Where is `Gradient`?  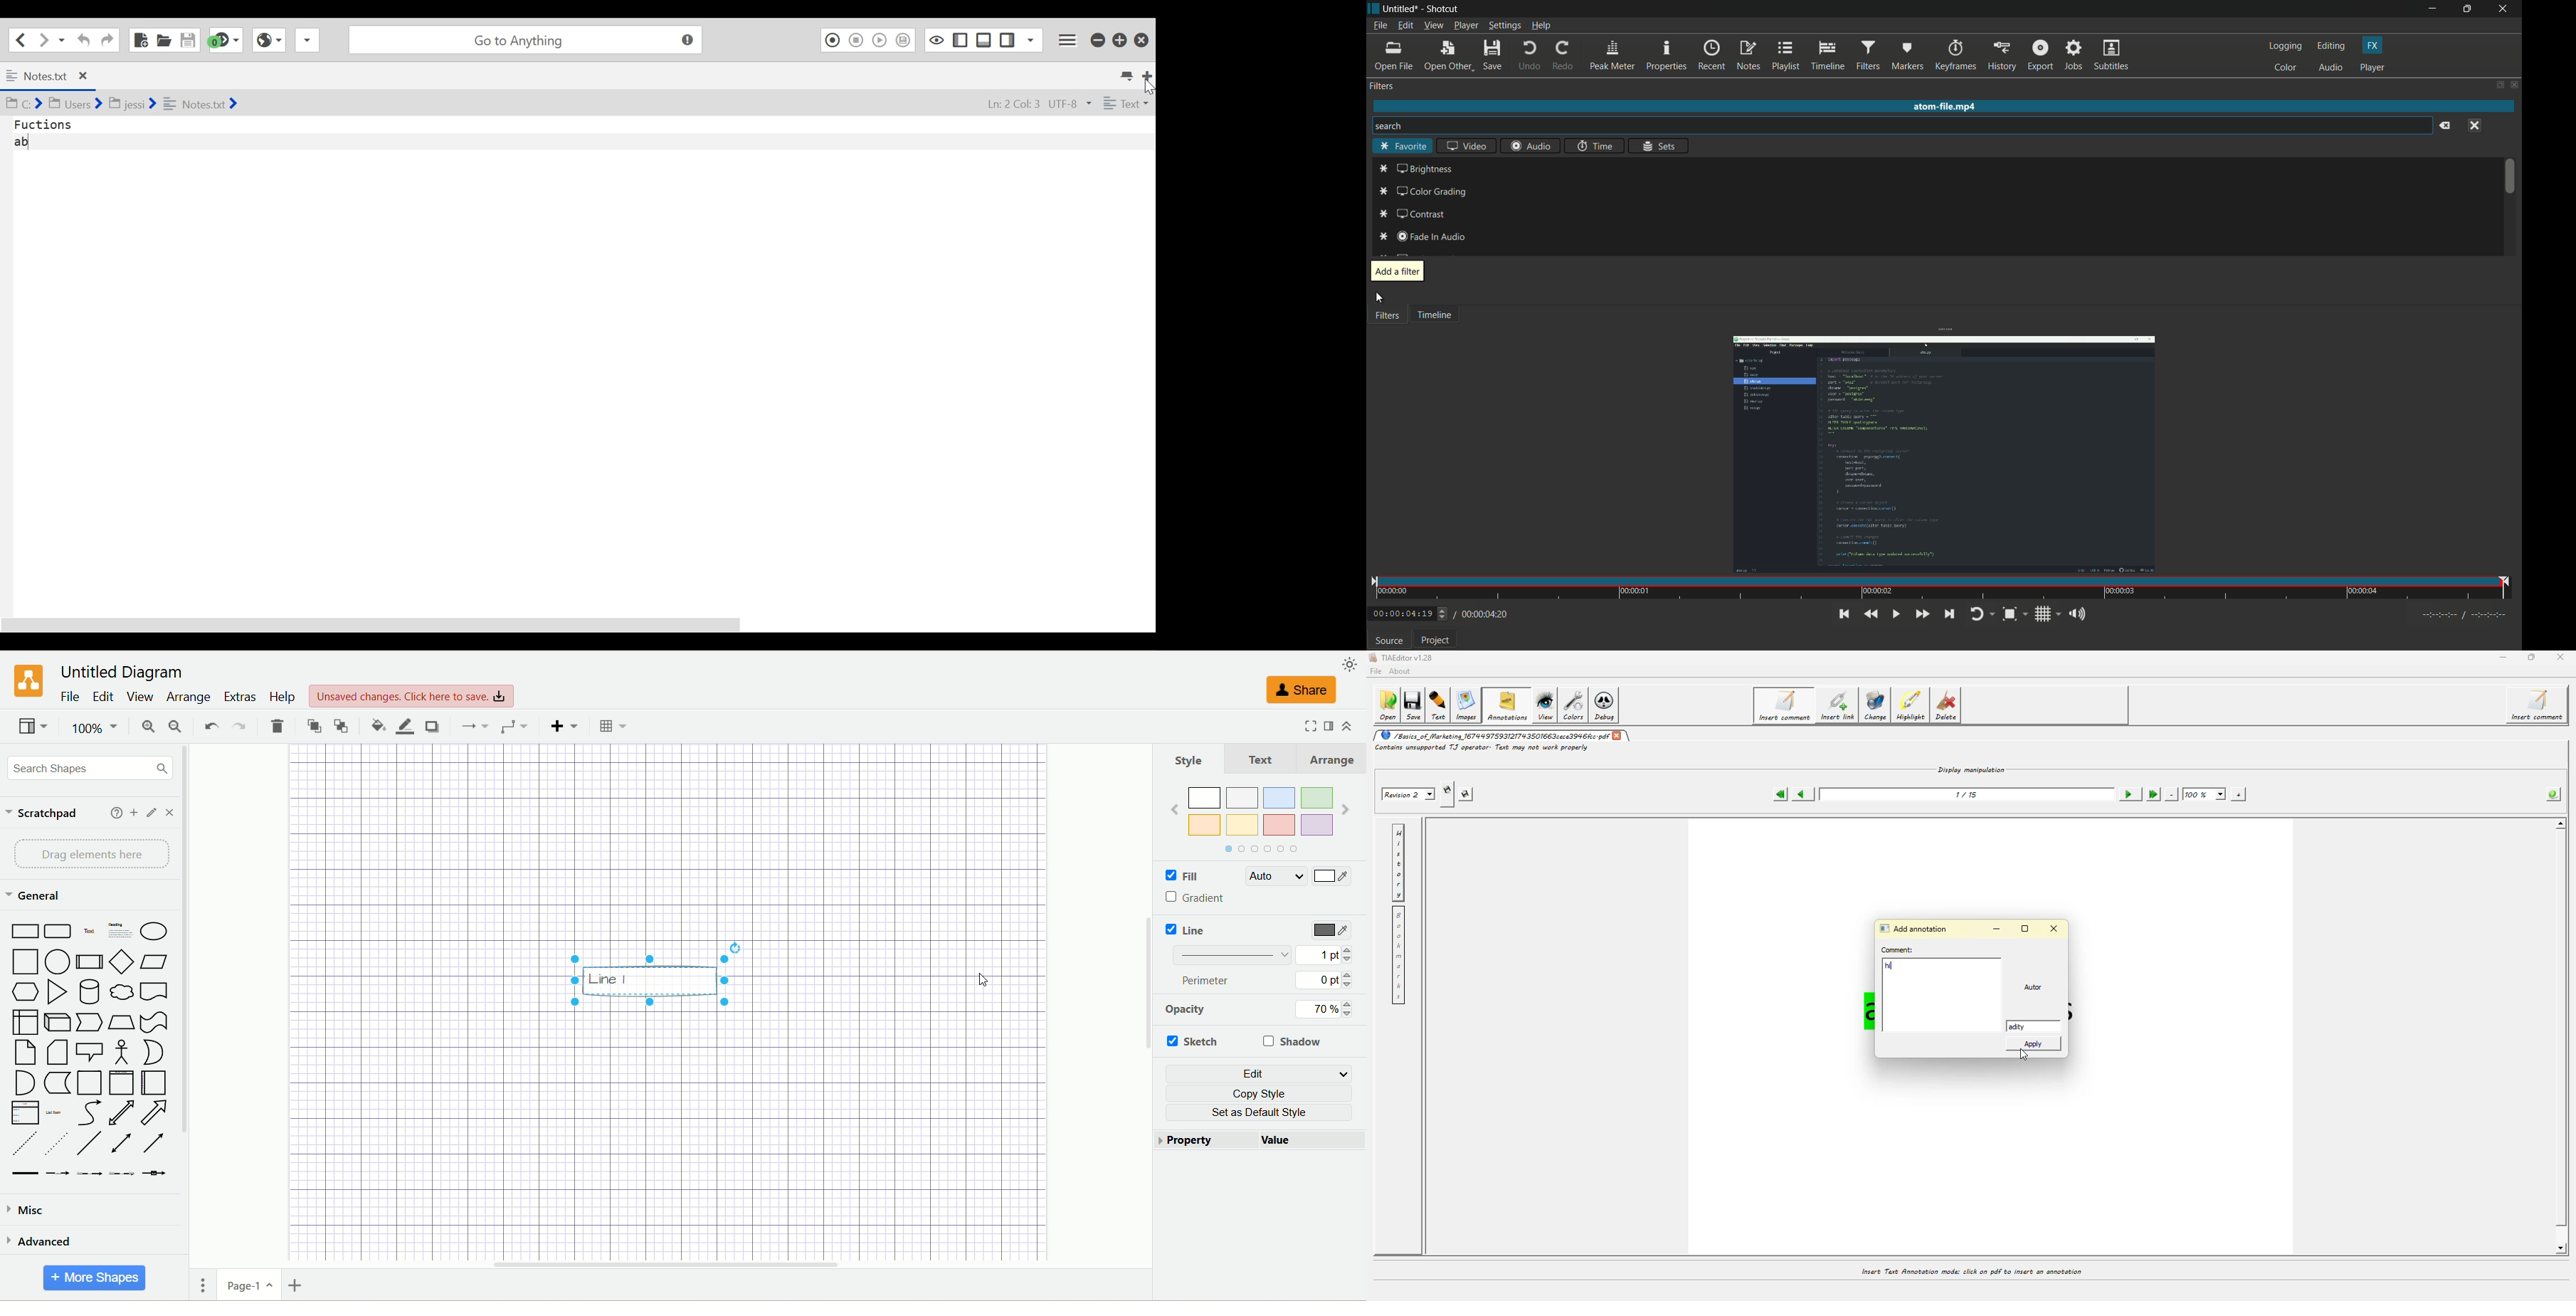 Gradient is located at coordinates (1205, 895).